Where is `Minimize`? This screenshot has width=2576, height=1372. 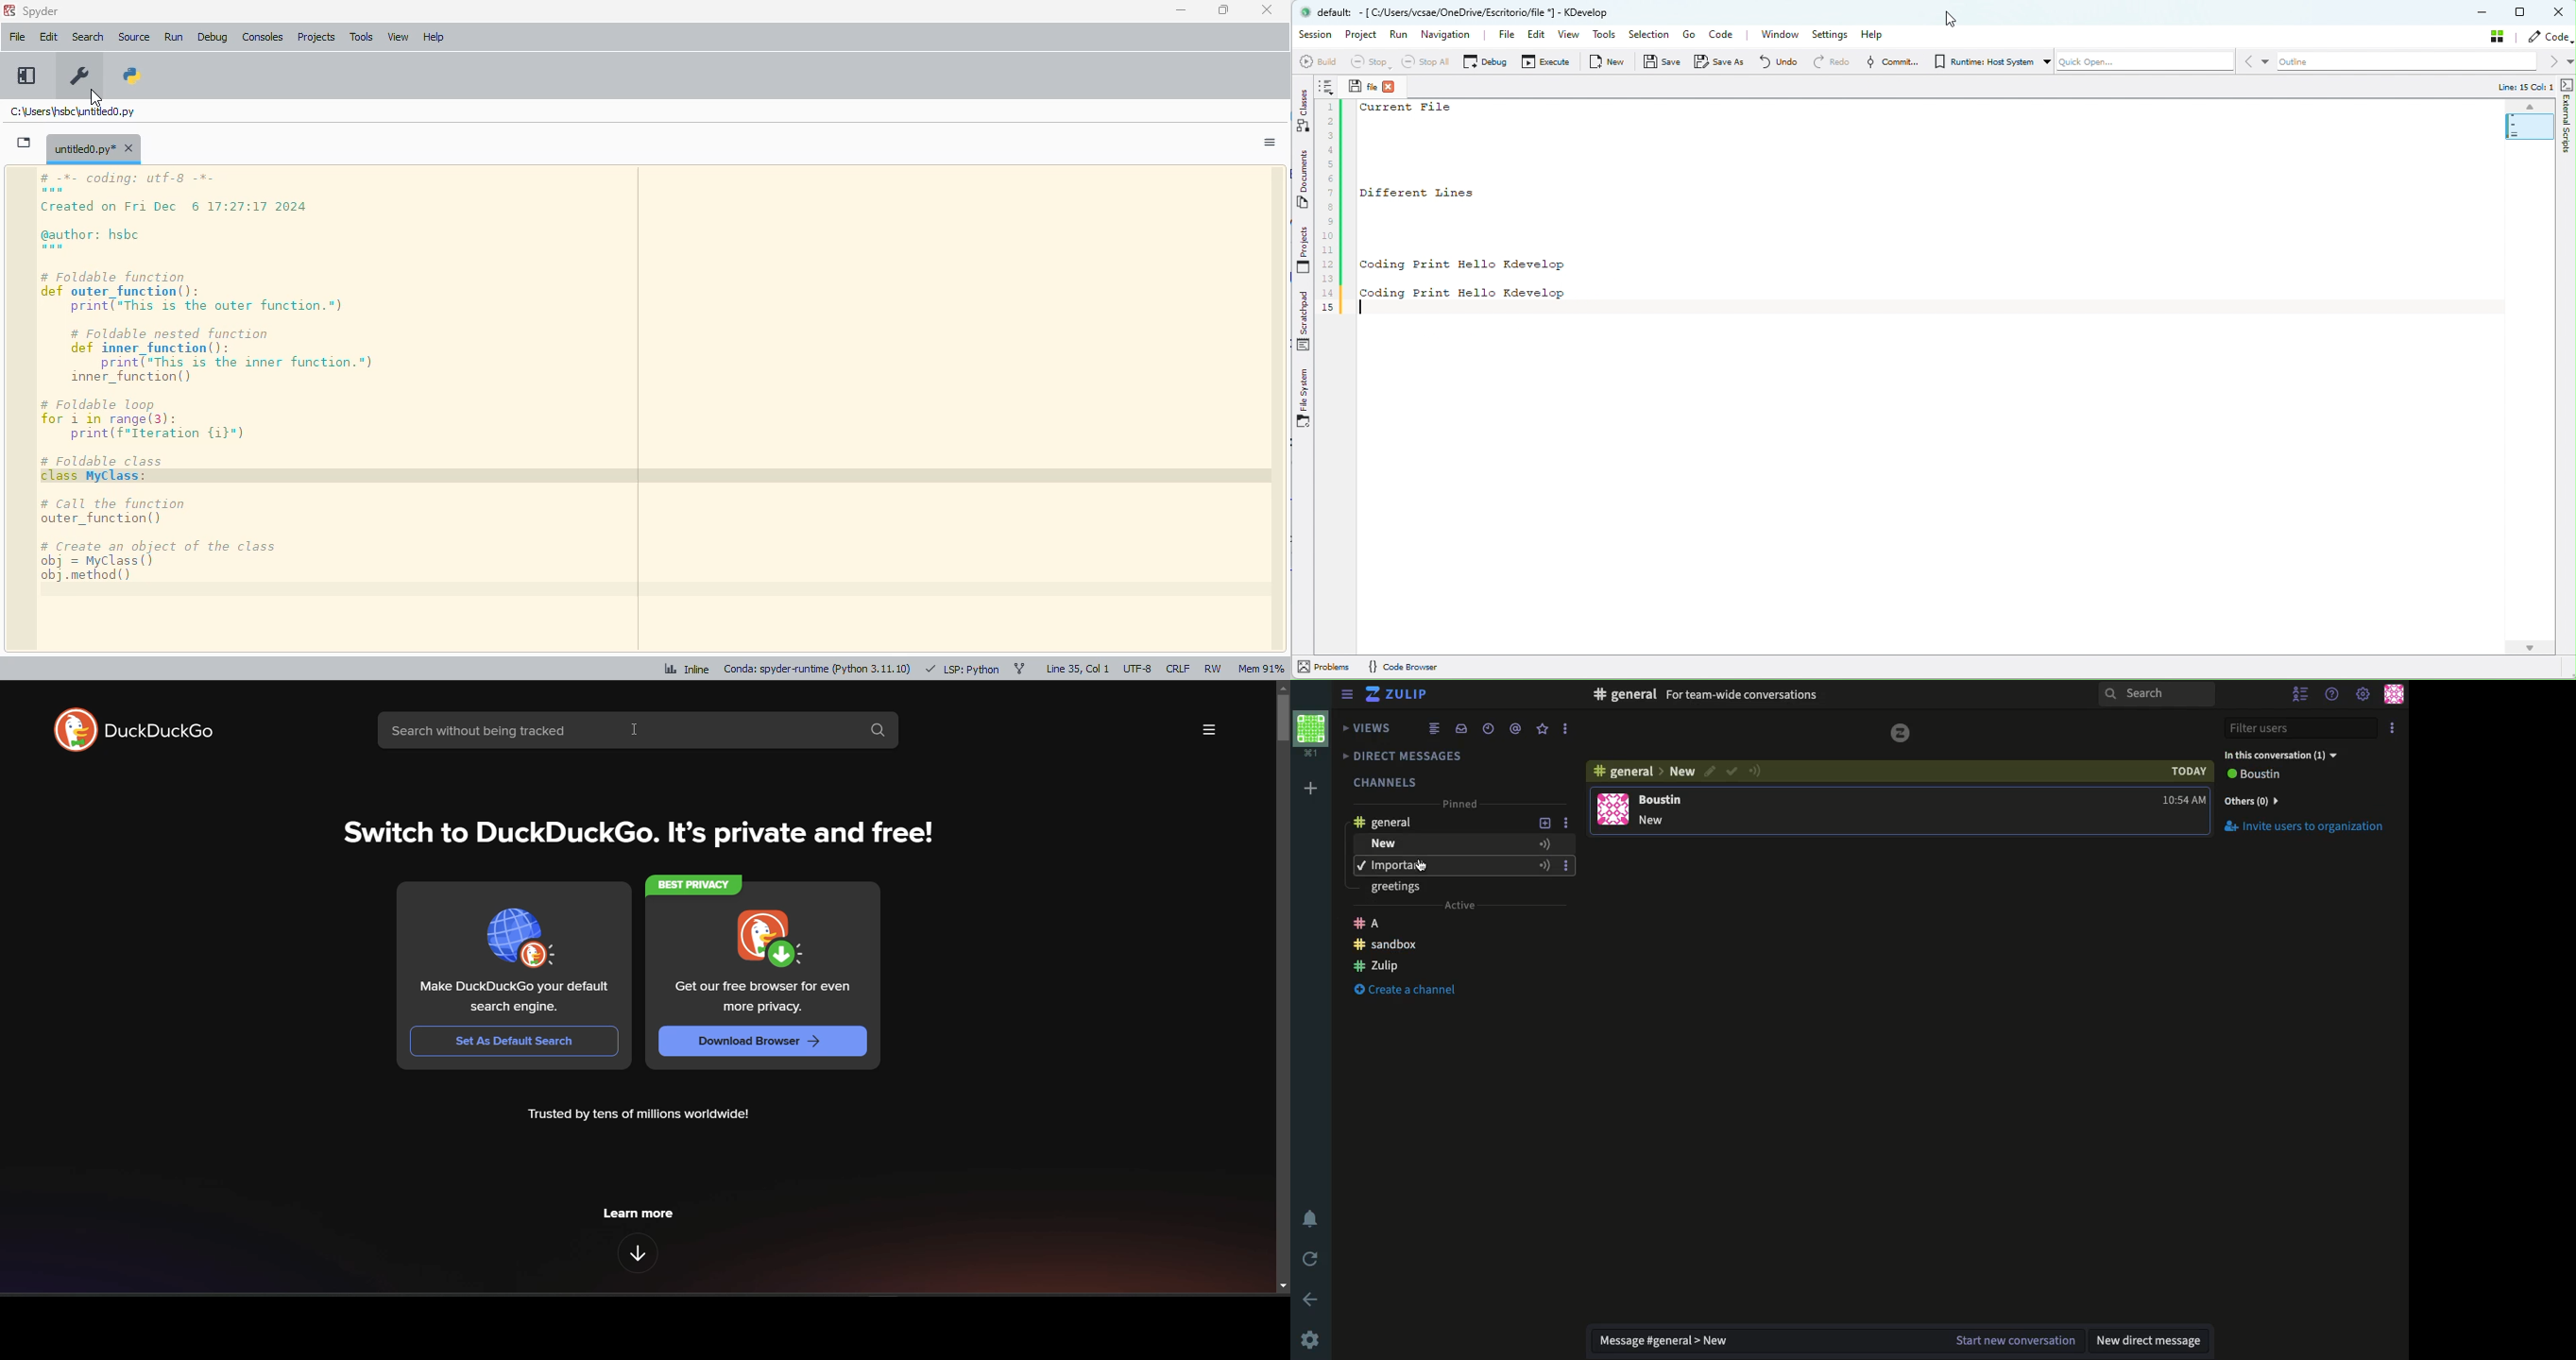
Minimize is located at coordinates (2484, 13).